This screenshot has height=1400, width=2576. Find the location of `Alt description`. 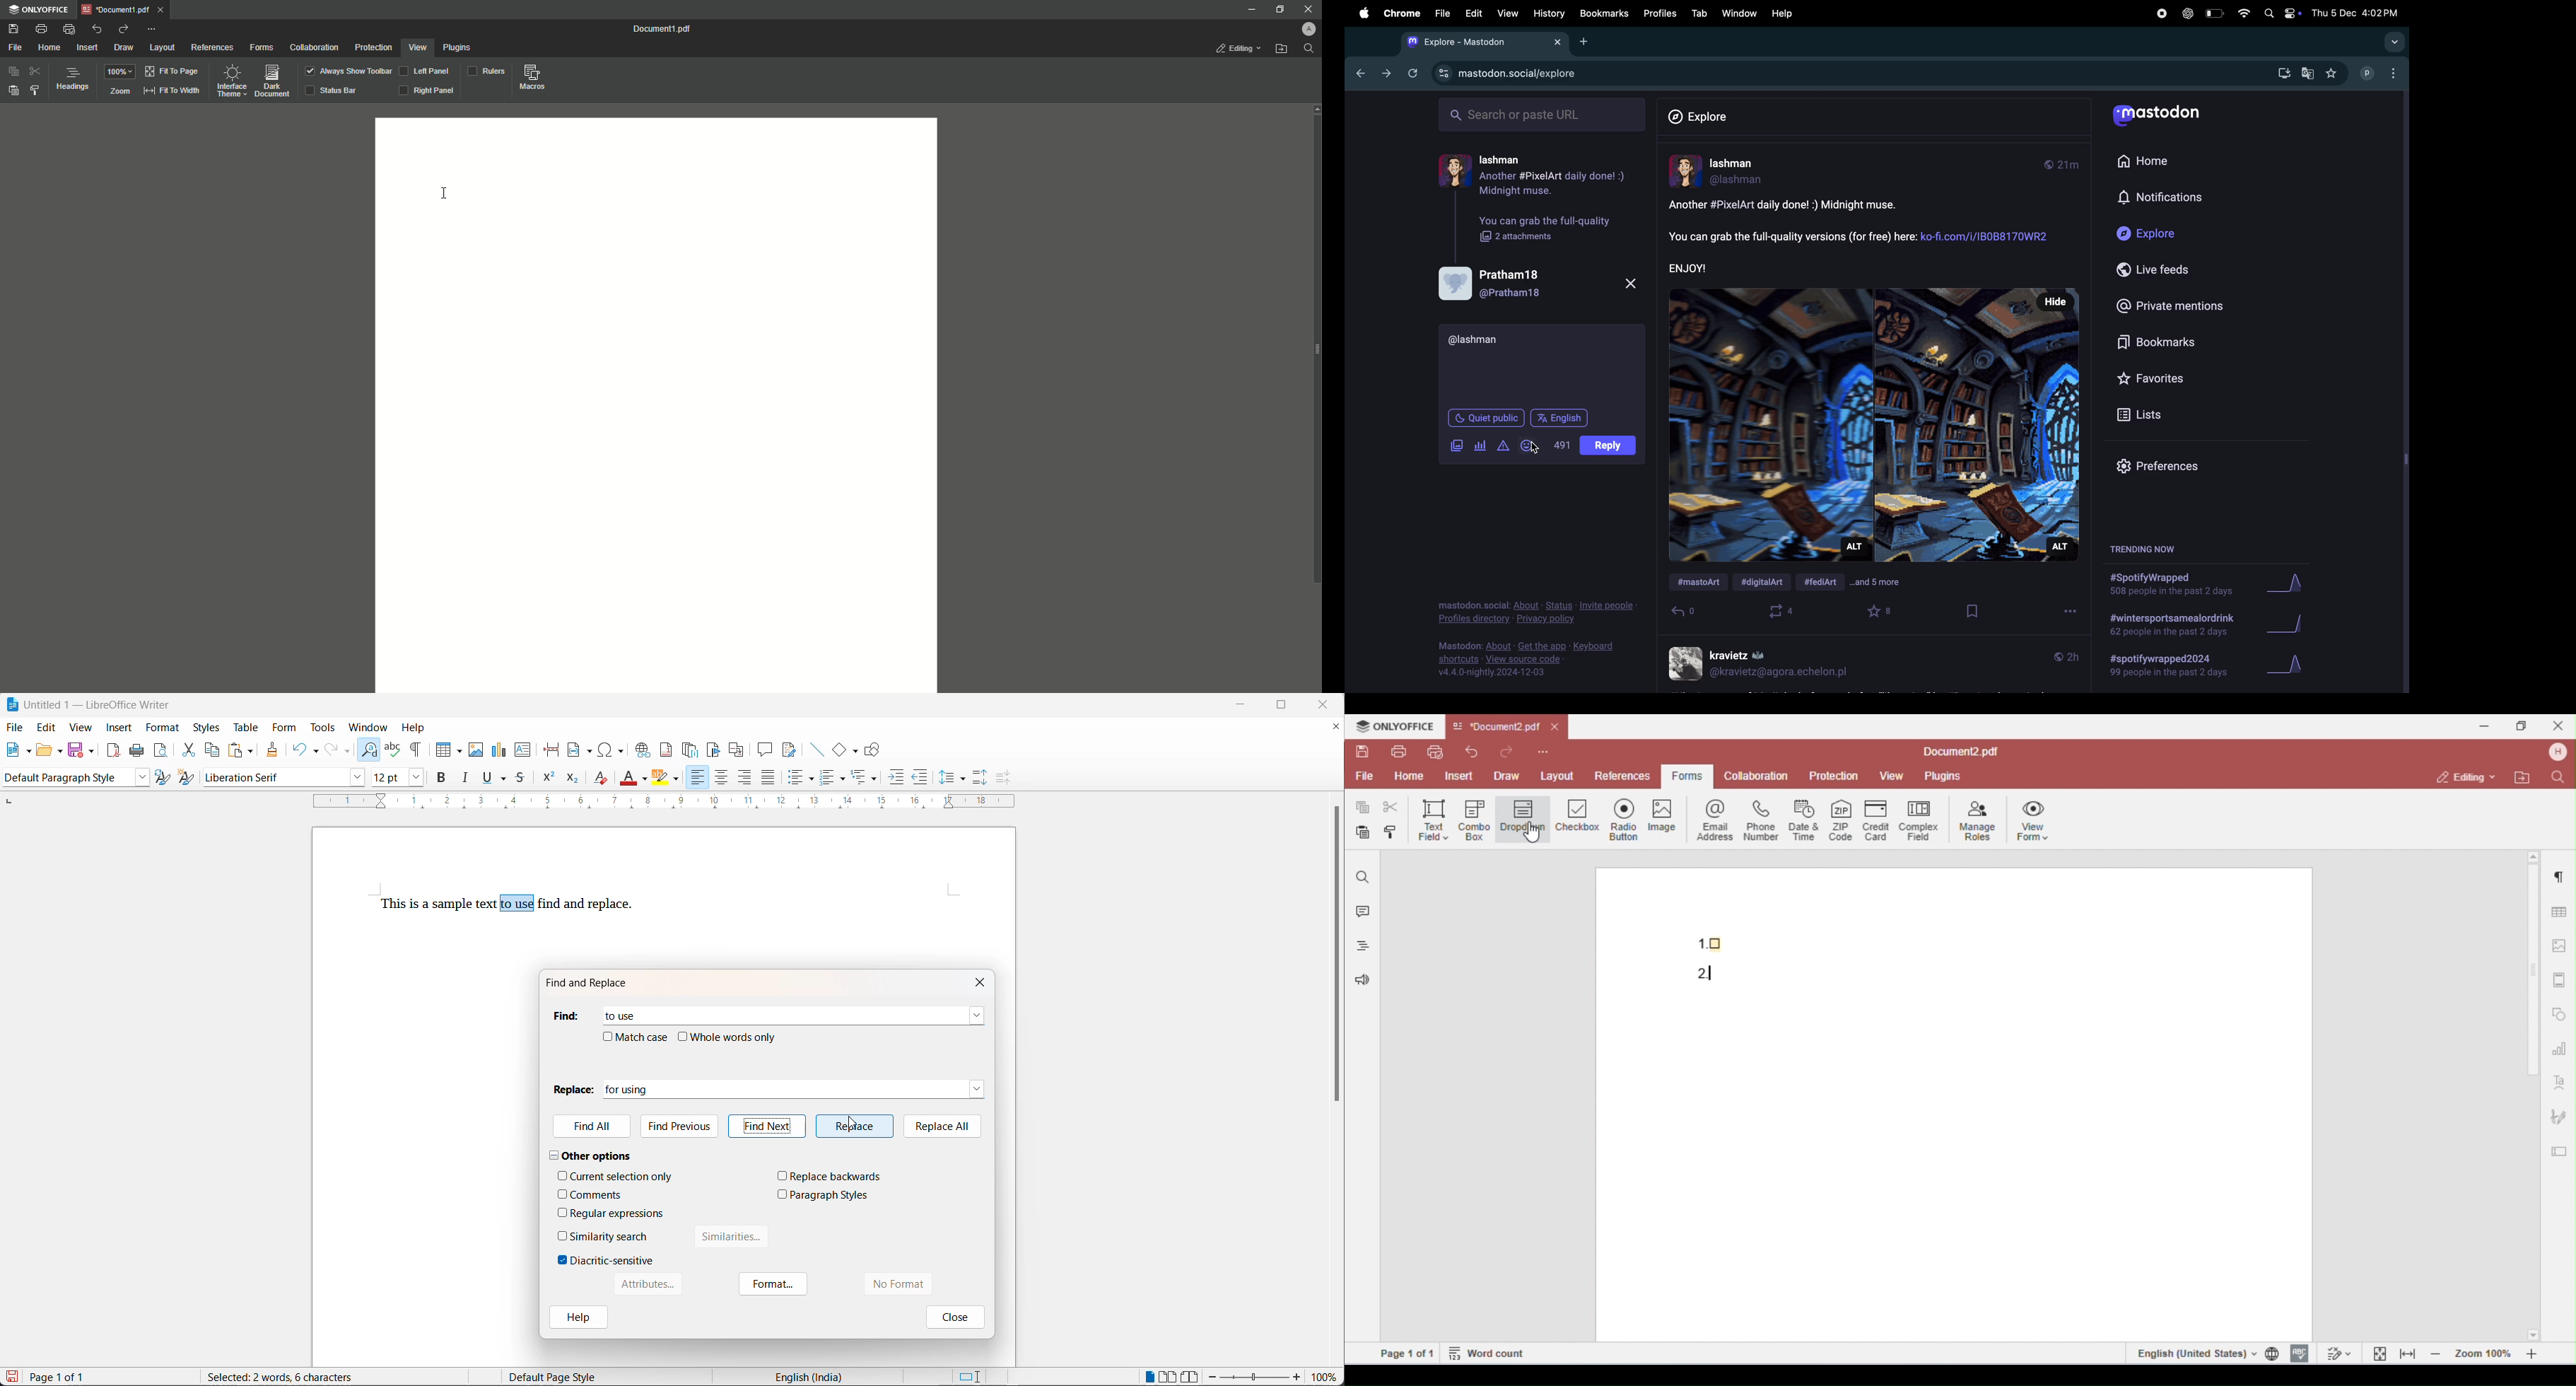

Alt description is located at coordinates (1855, 548).